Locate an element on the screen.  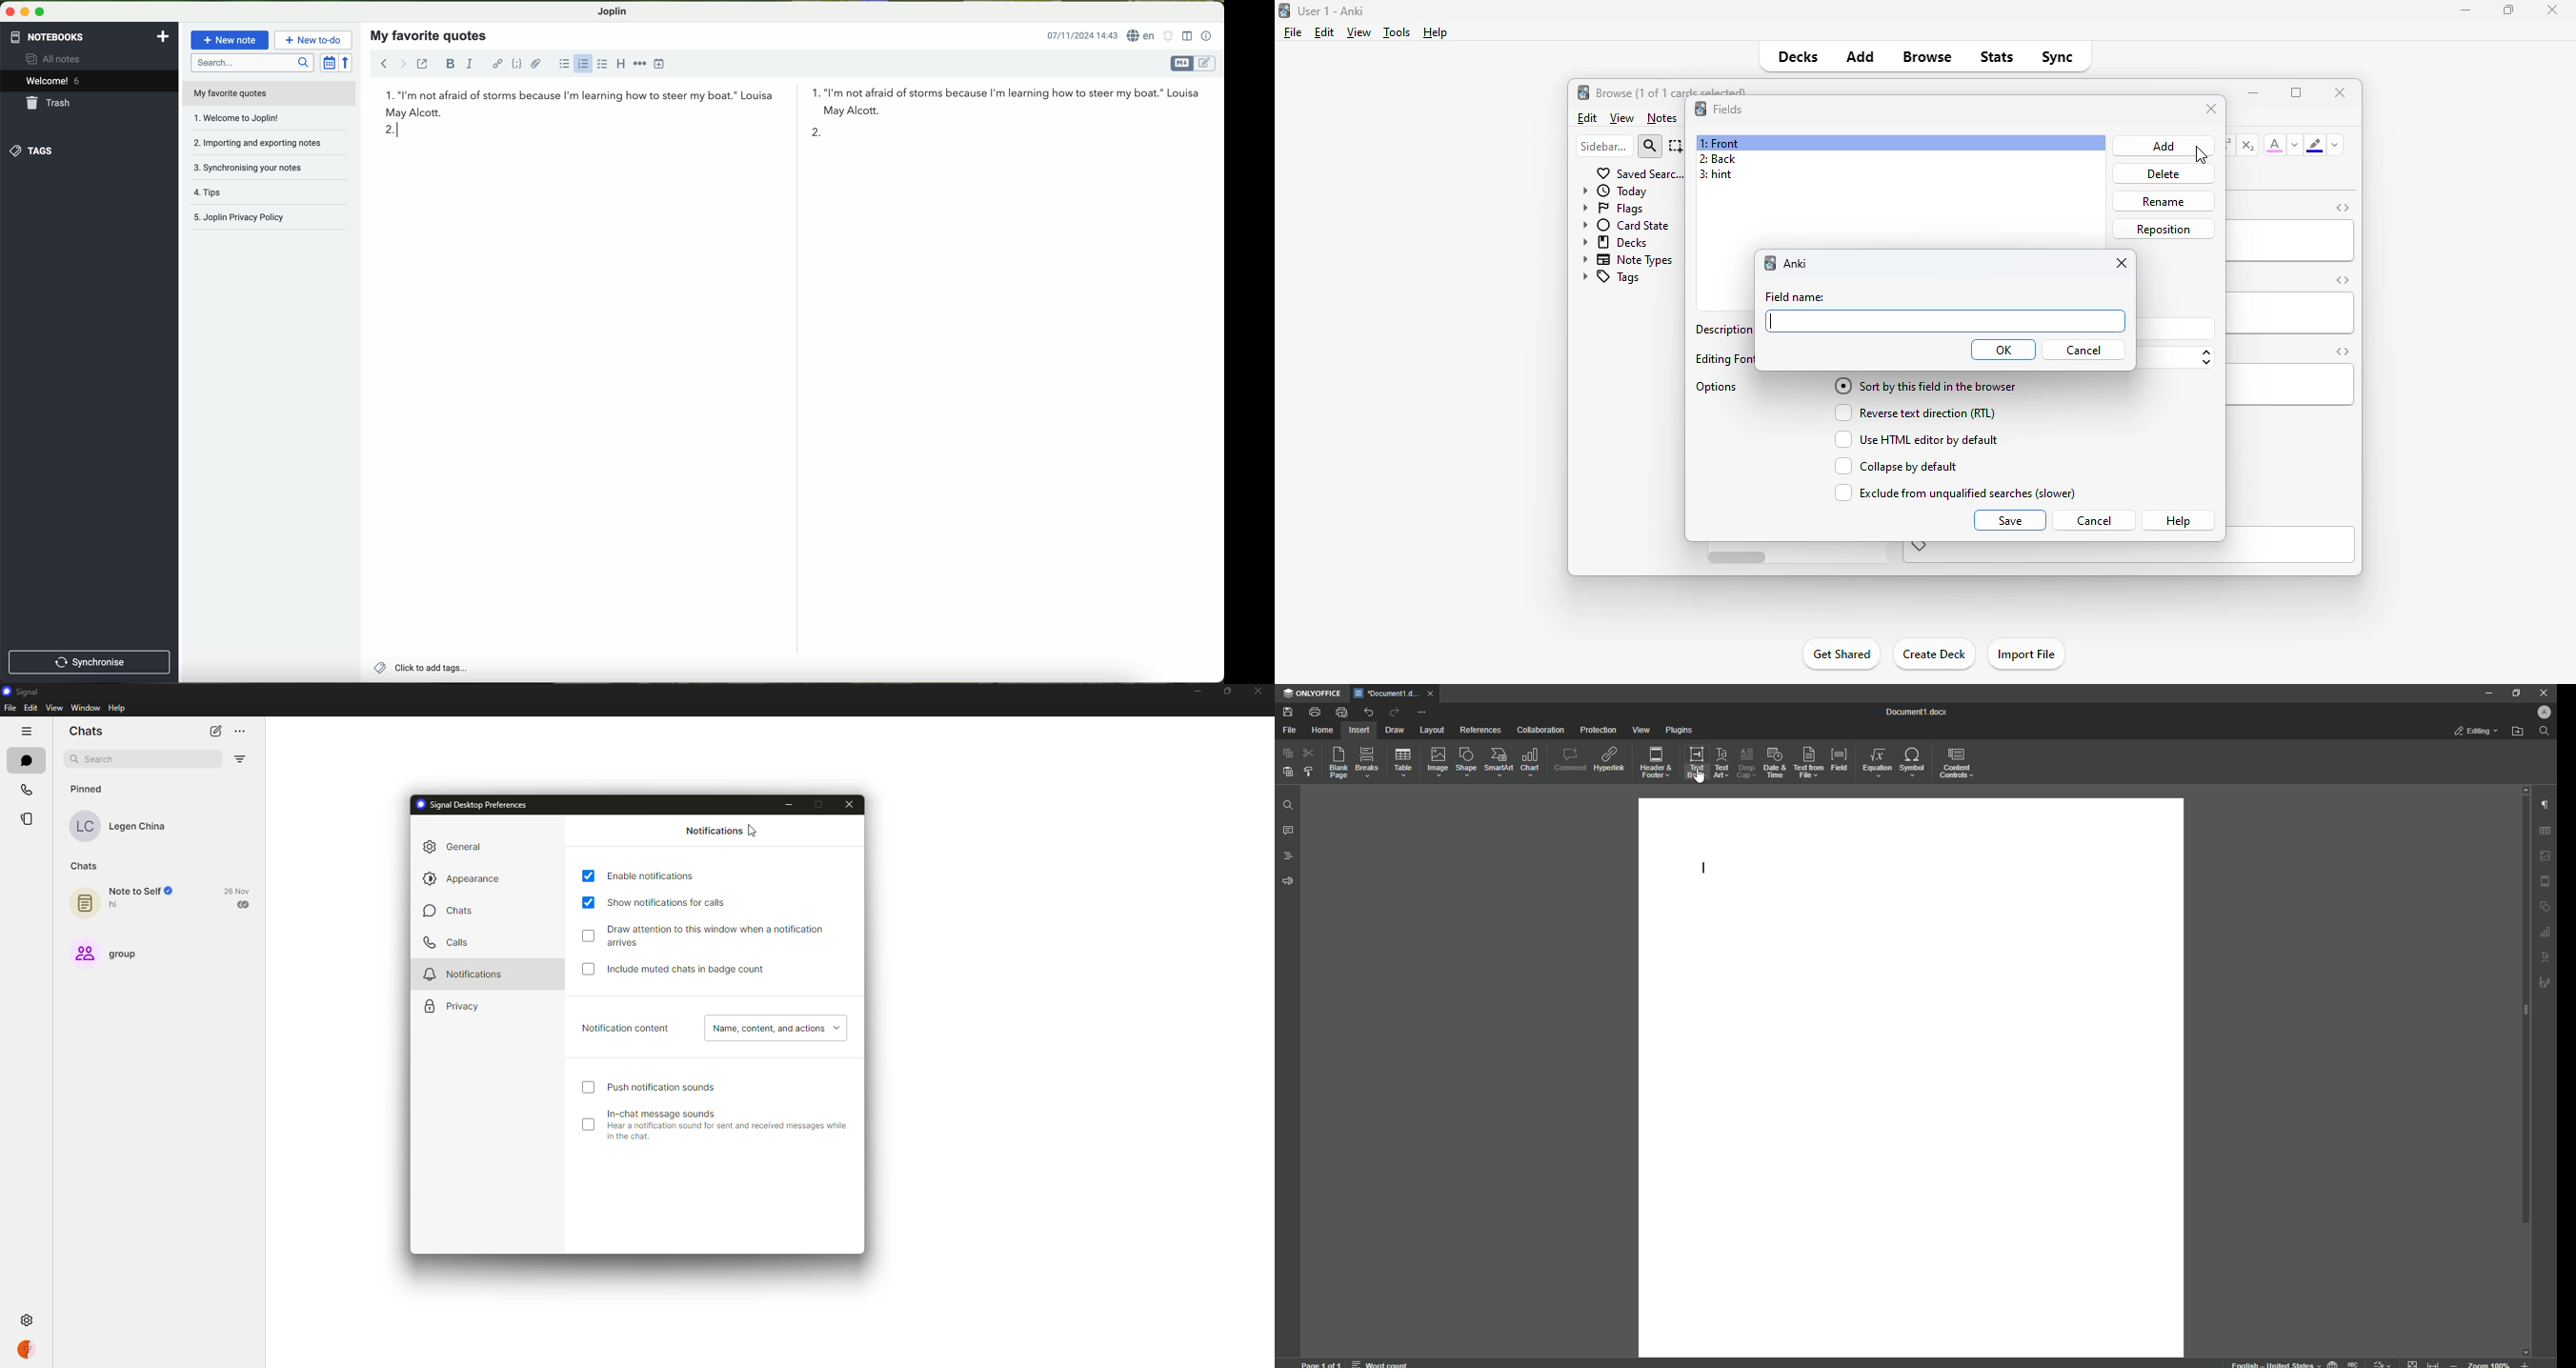
Joplin is located at coordinates (612, 11).